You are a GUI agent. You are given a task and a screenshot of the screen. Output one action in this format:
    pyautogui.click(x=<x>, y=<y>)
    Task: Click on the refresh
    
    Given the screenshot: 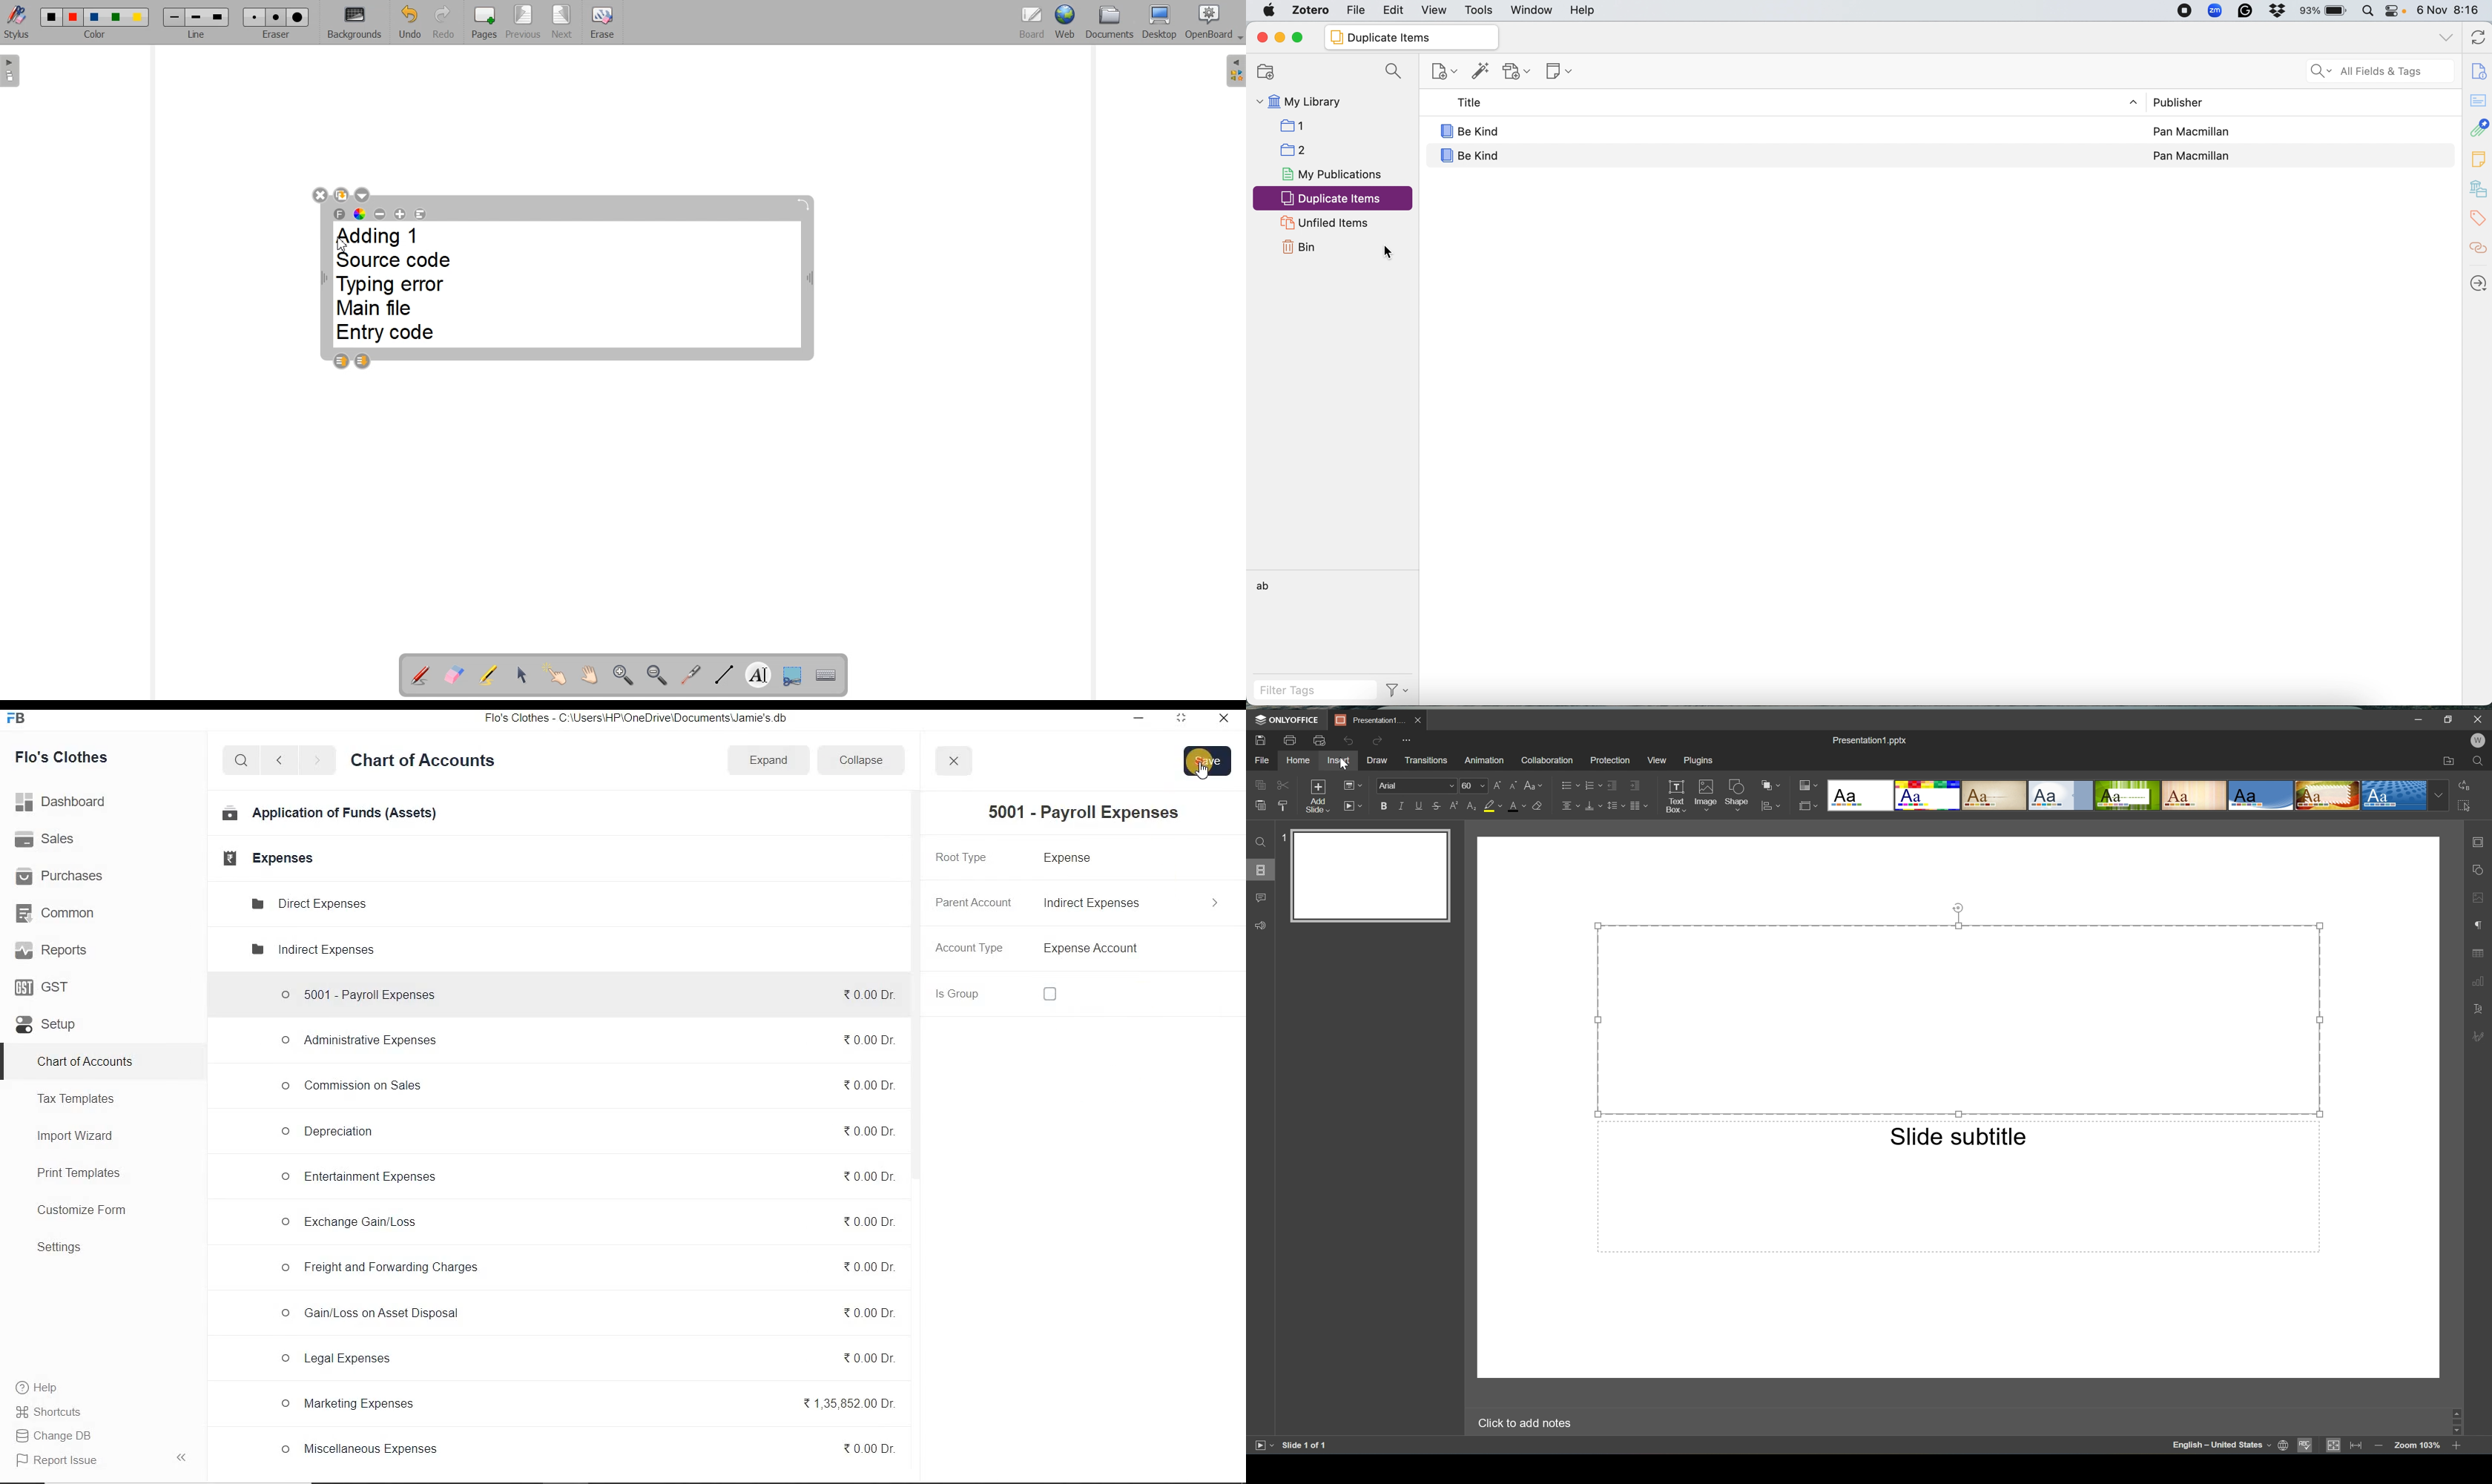 What is the action you would take?
    pyautogui.click(x=2475, y=38)
    